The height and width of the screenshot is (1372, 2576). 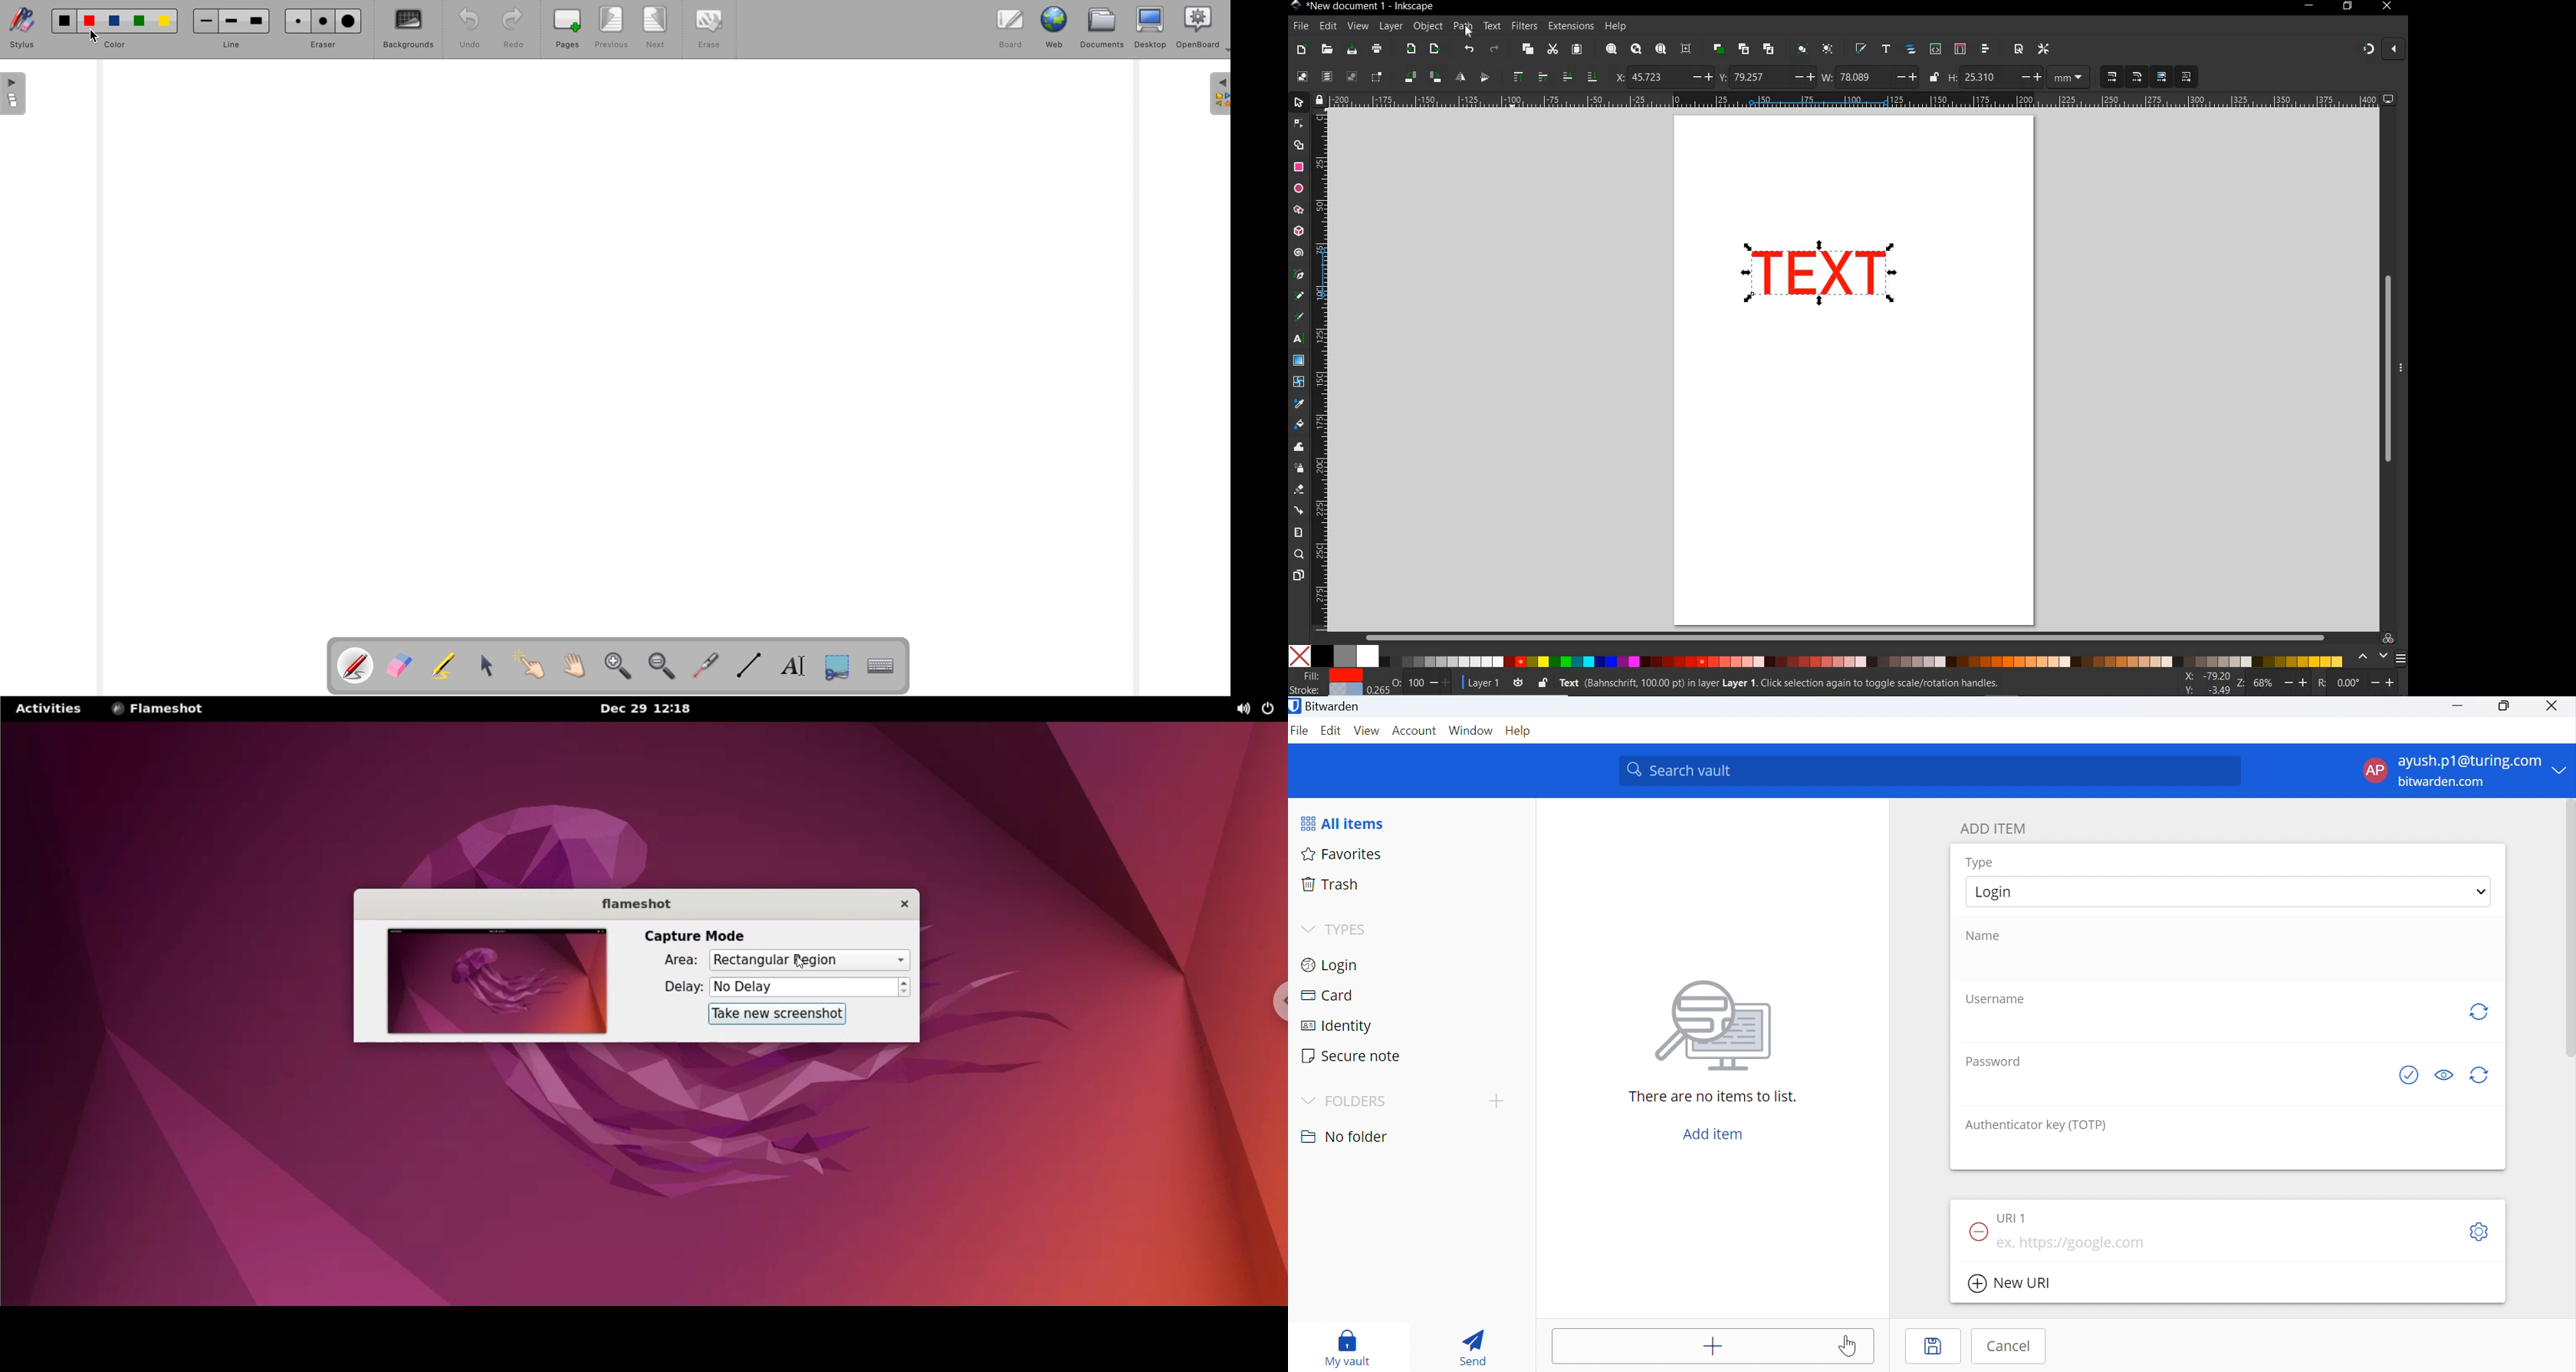 What do you see at coordinates (1991, 1061) in the screenshot?
I see `Password` at bounding box center [1991, 1061].